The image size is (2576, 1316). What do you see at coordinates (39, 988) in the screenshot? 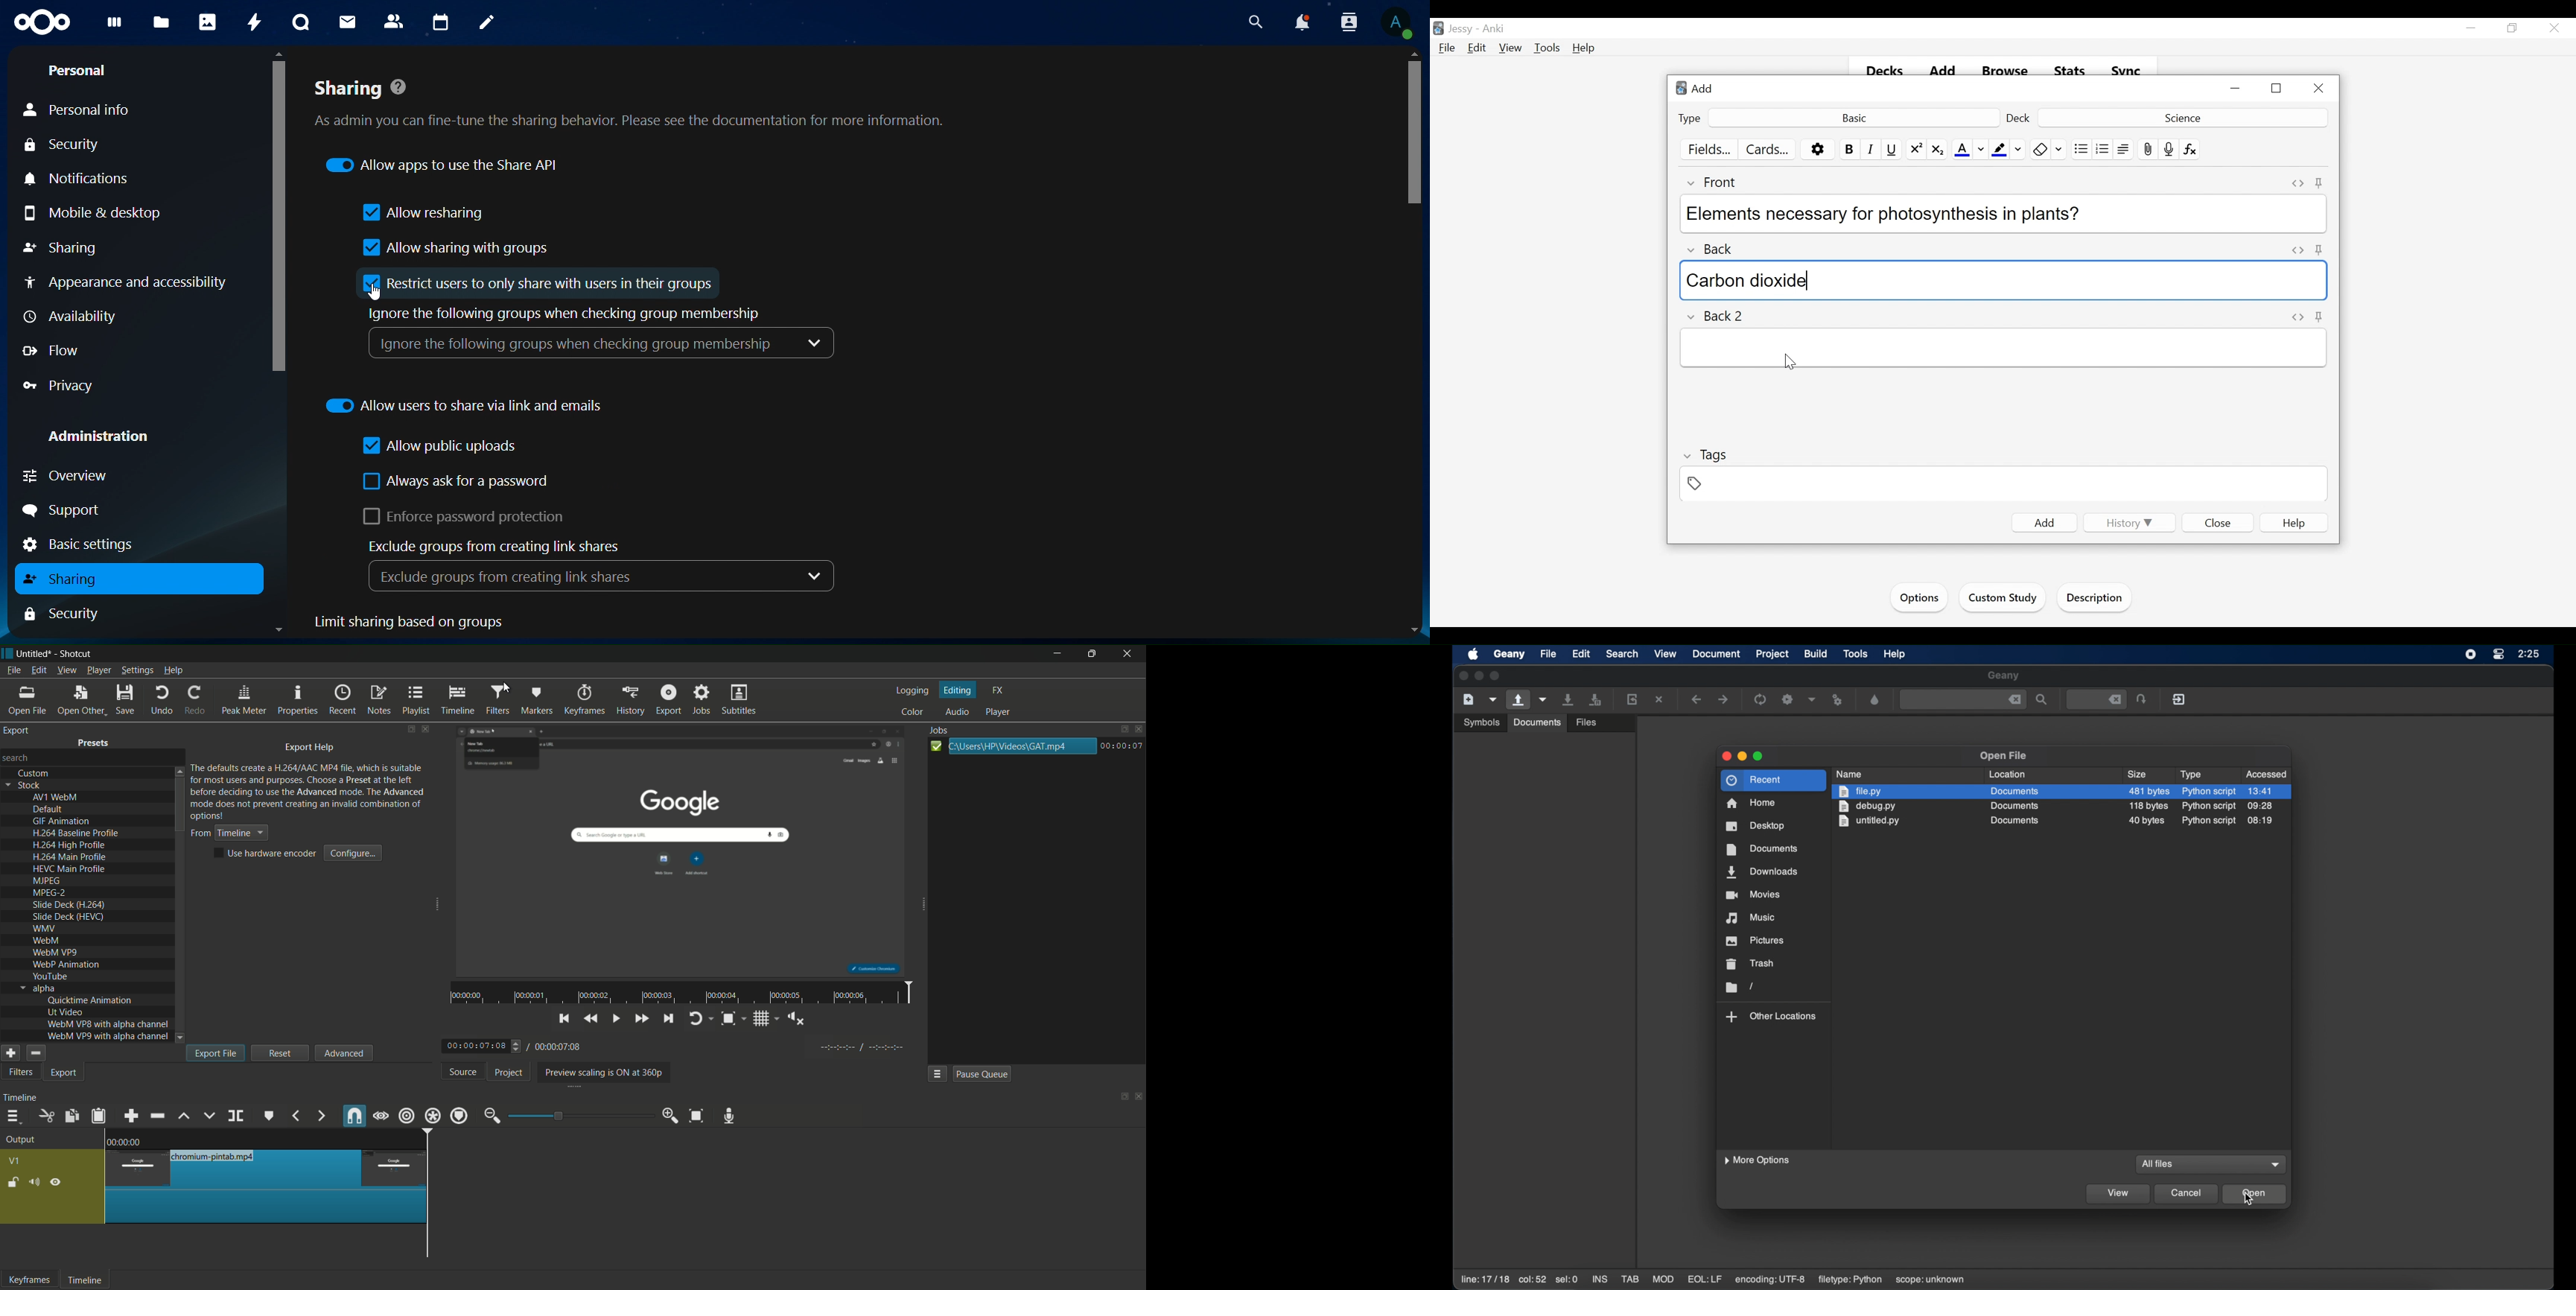
I see `alpha` at bounding box center [39, 988].